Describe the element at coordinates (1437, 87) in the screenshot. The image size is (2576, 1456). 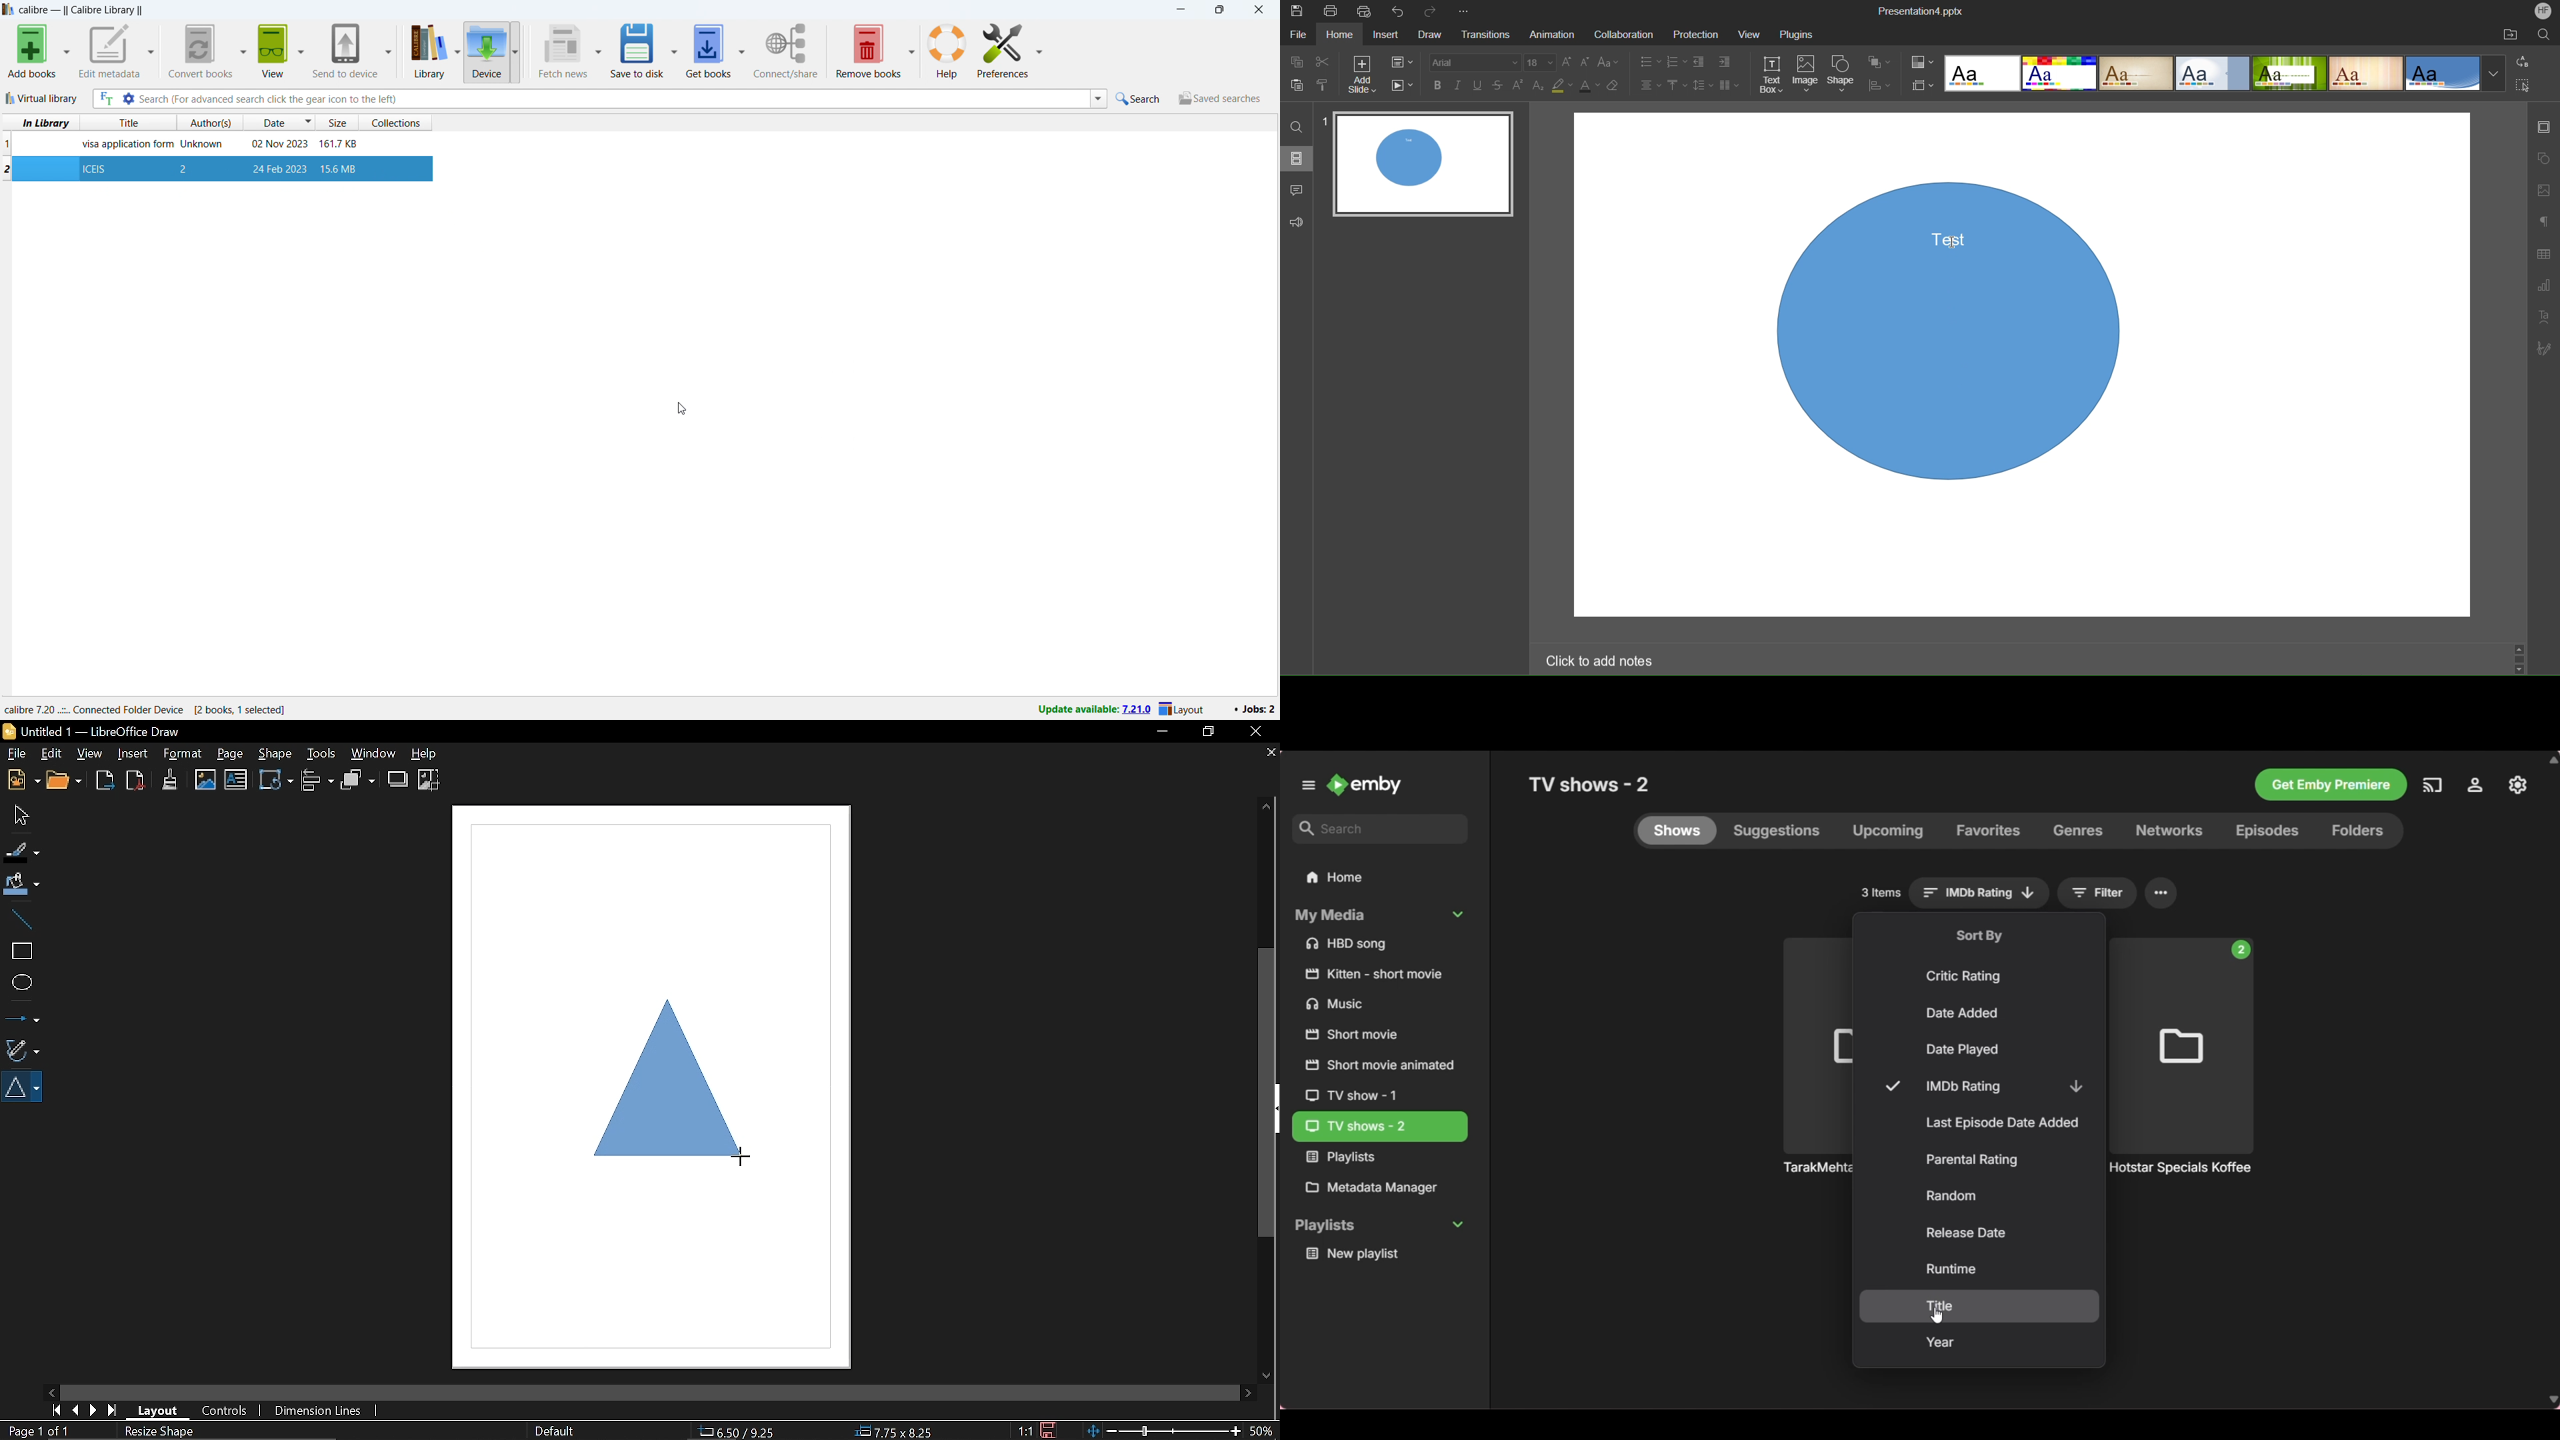
I see `Bold` at that location.